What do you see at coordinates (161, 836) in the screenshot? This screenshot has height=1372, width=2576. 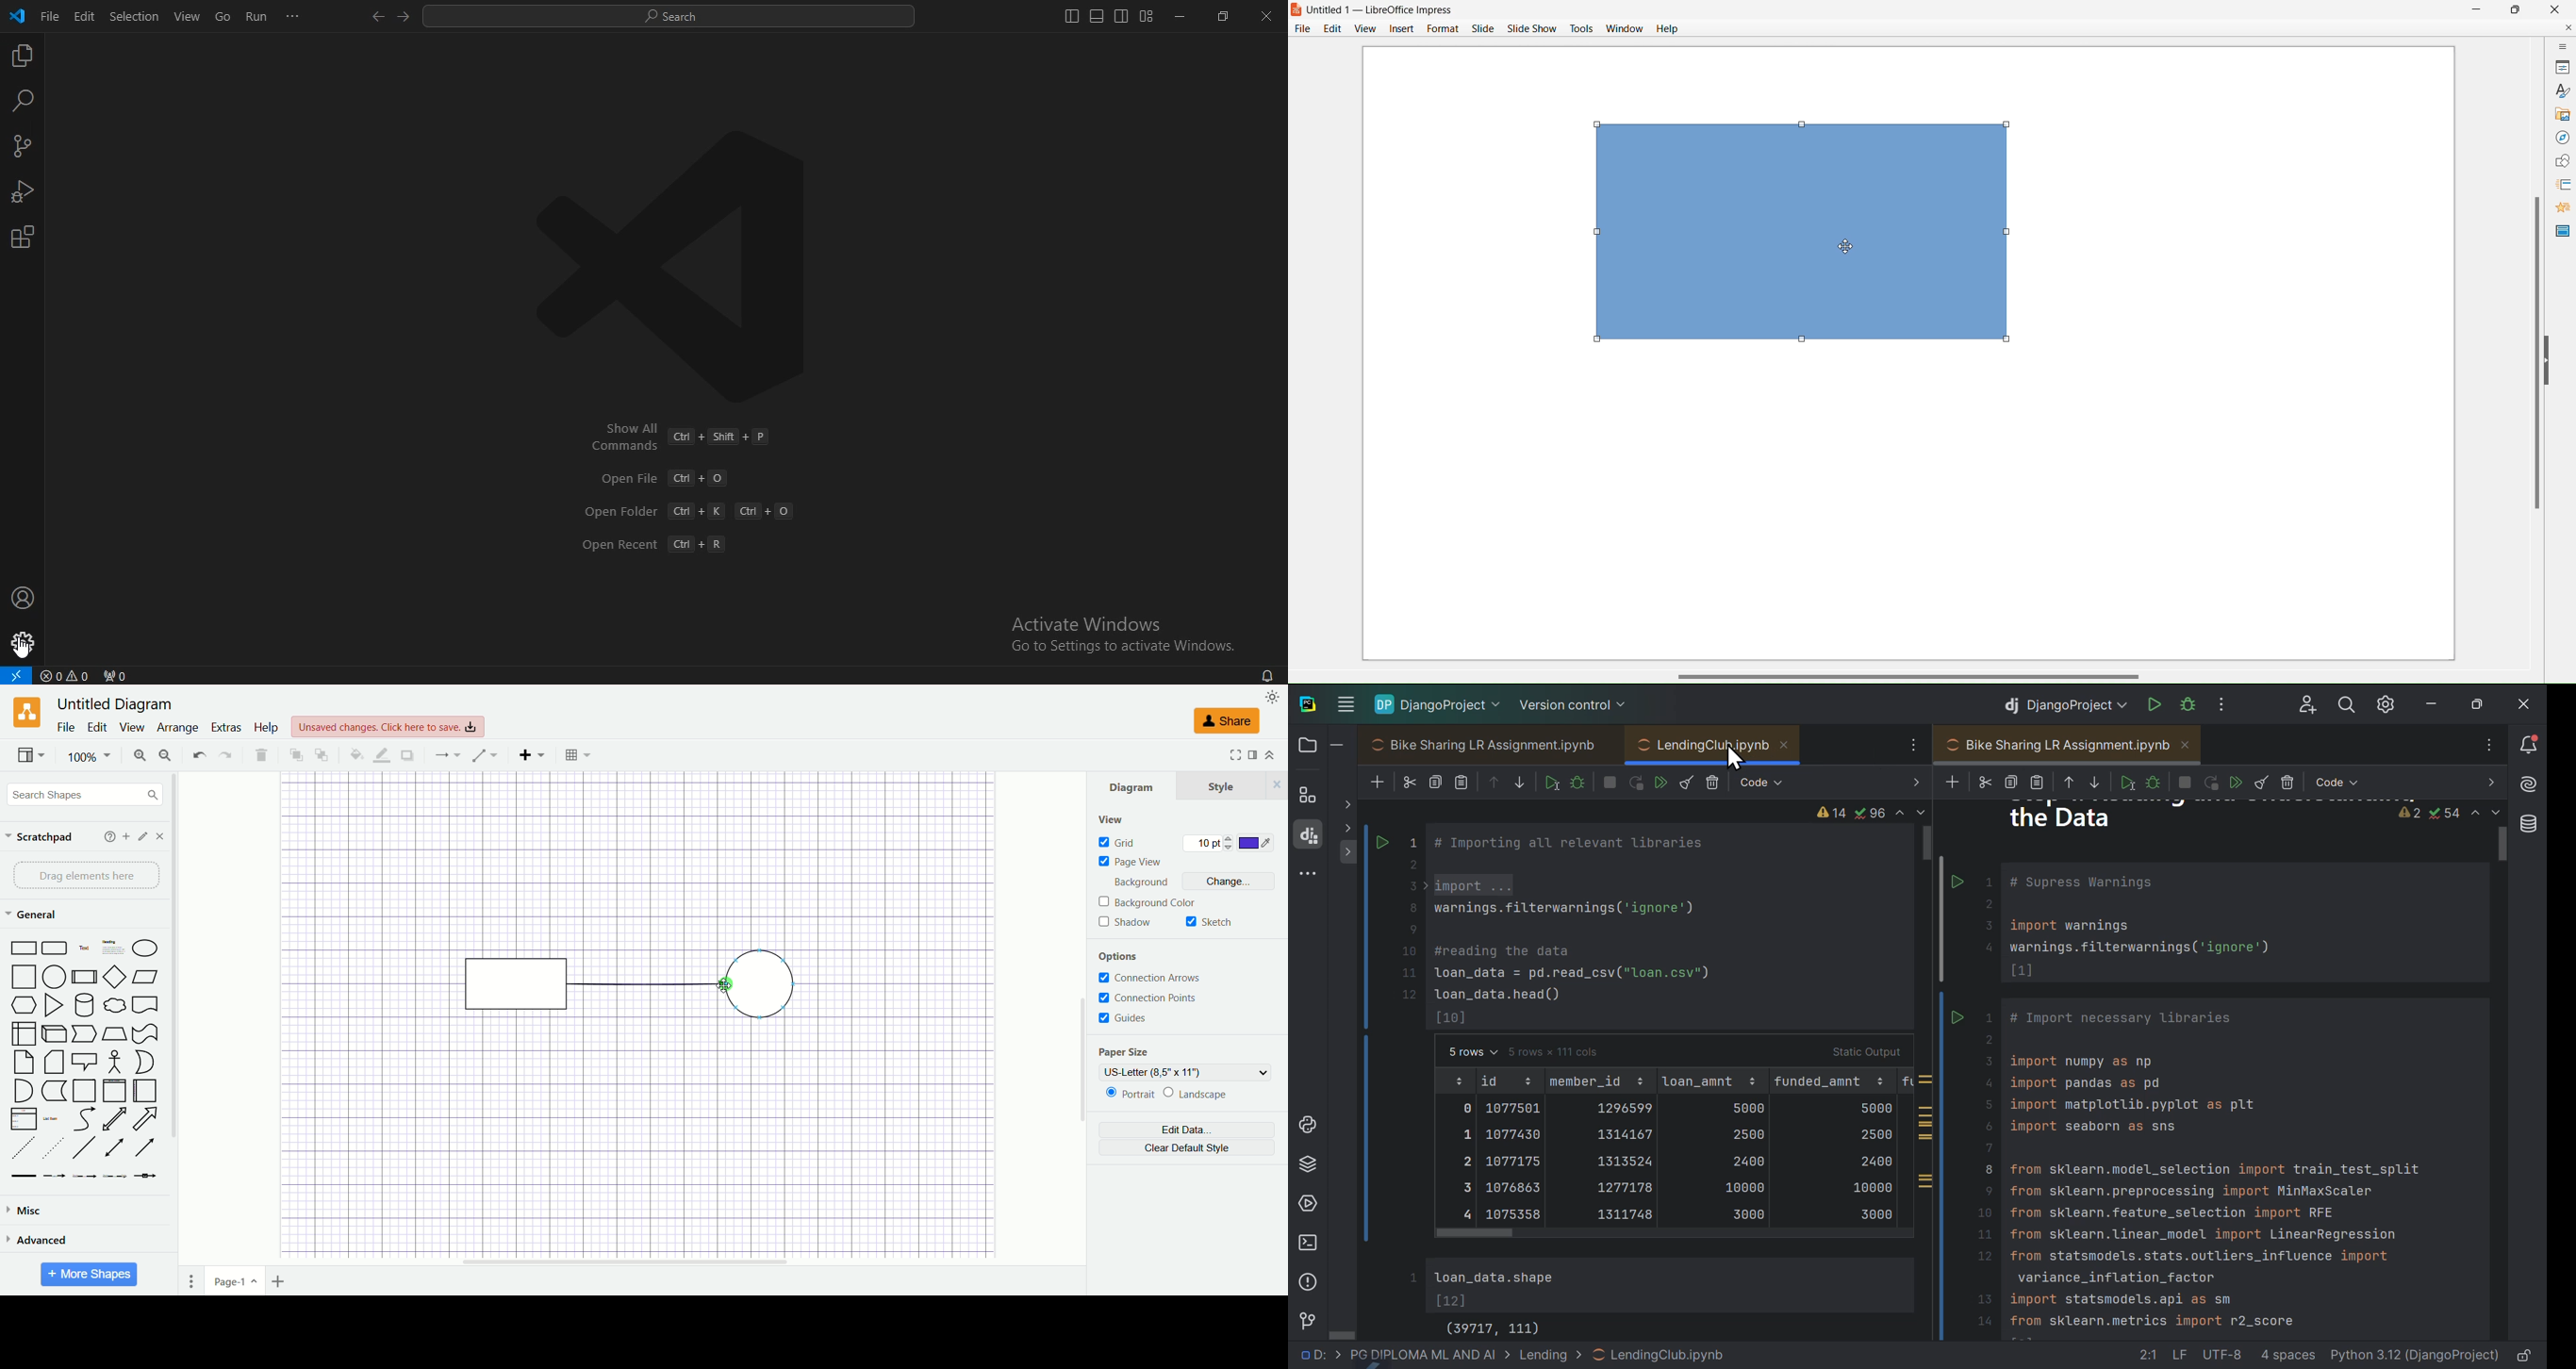 I see `close` at bounding box center [161, 836].